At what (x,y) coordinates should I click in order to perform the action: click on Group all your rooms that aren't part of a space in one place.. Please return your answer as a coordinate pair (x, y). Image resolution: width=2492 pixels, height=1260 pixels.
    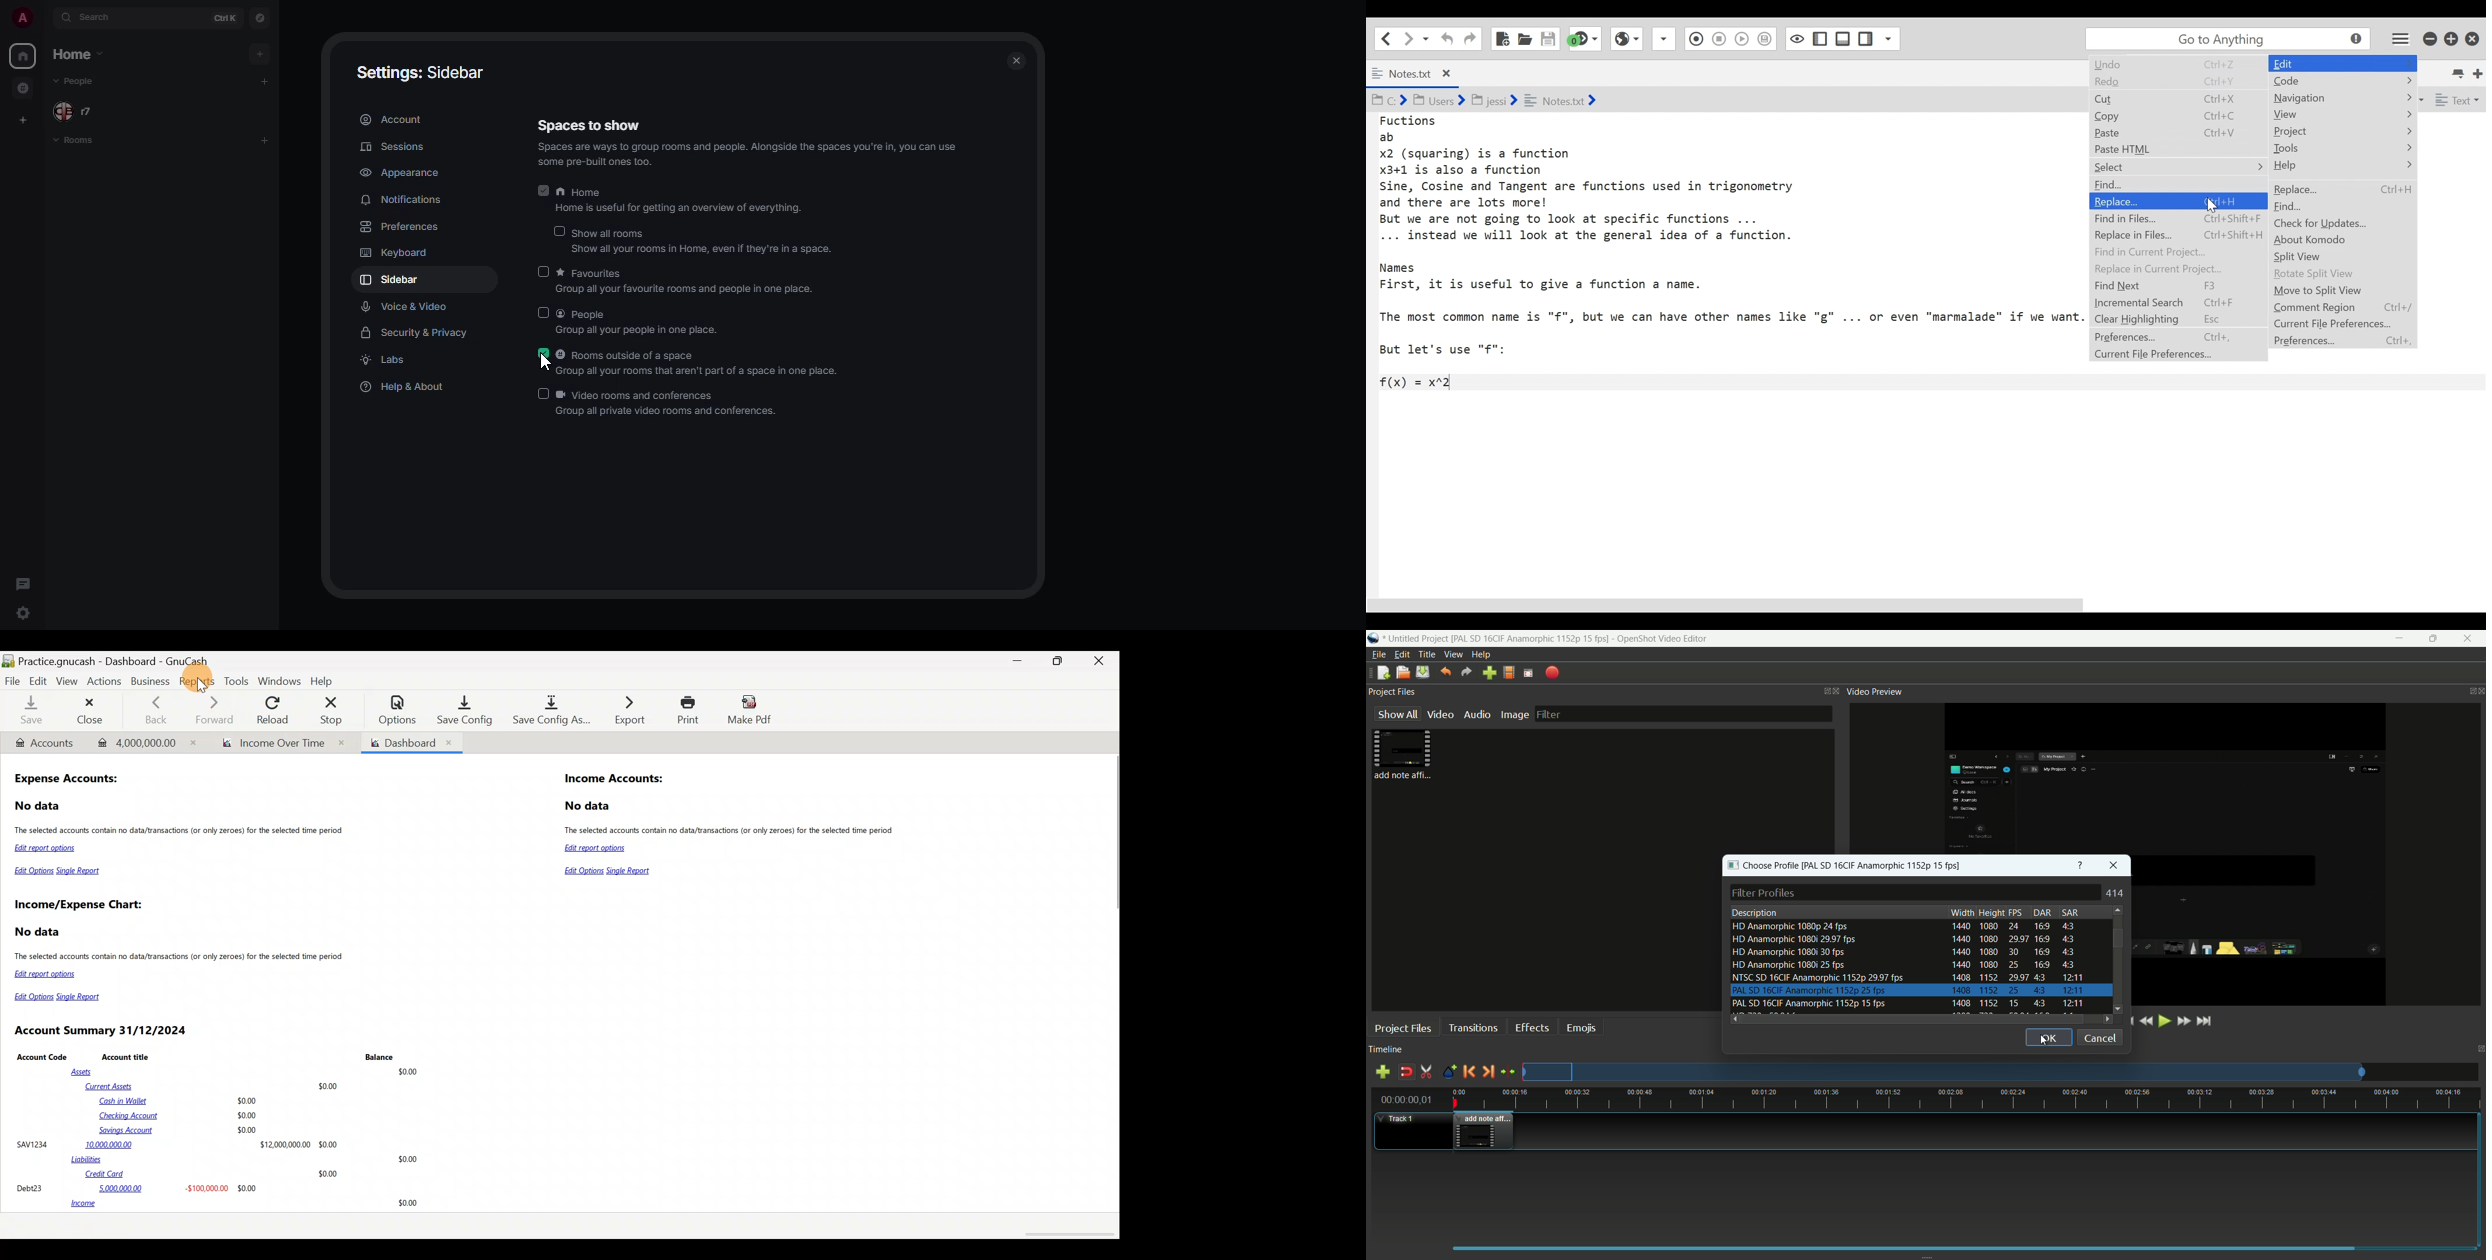
    Looking at the image, I should click on (703, 372).